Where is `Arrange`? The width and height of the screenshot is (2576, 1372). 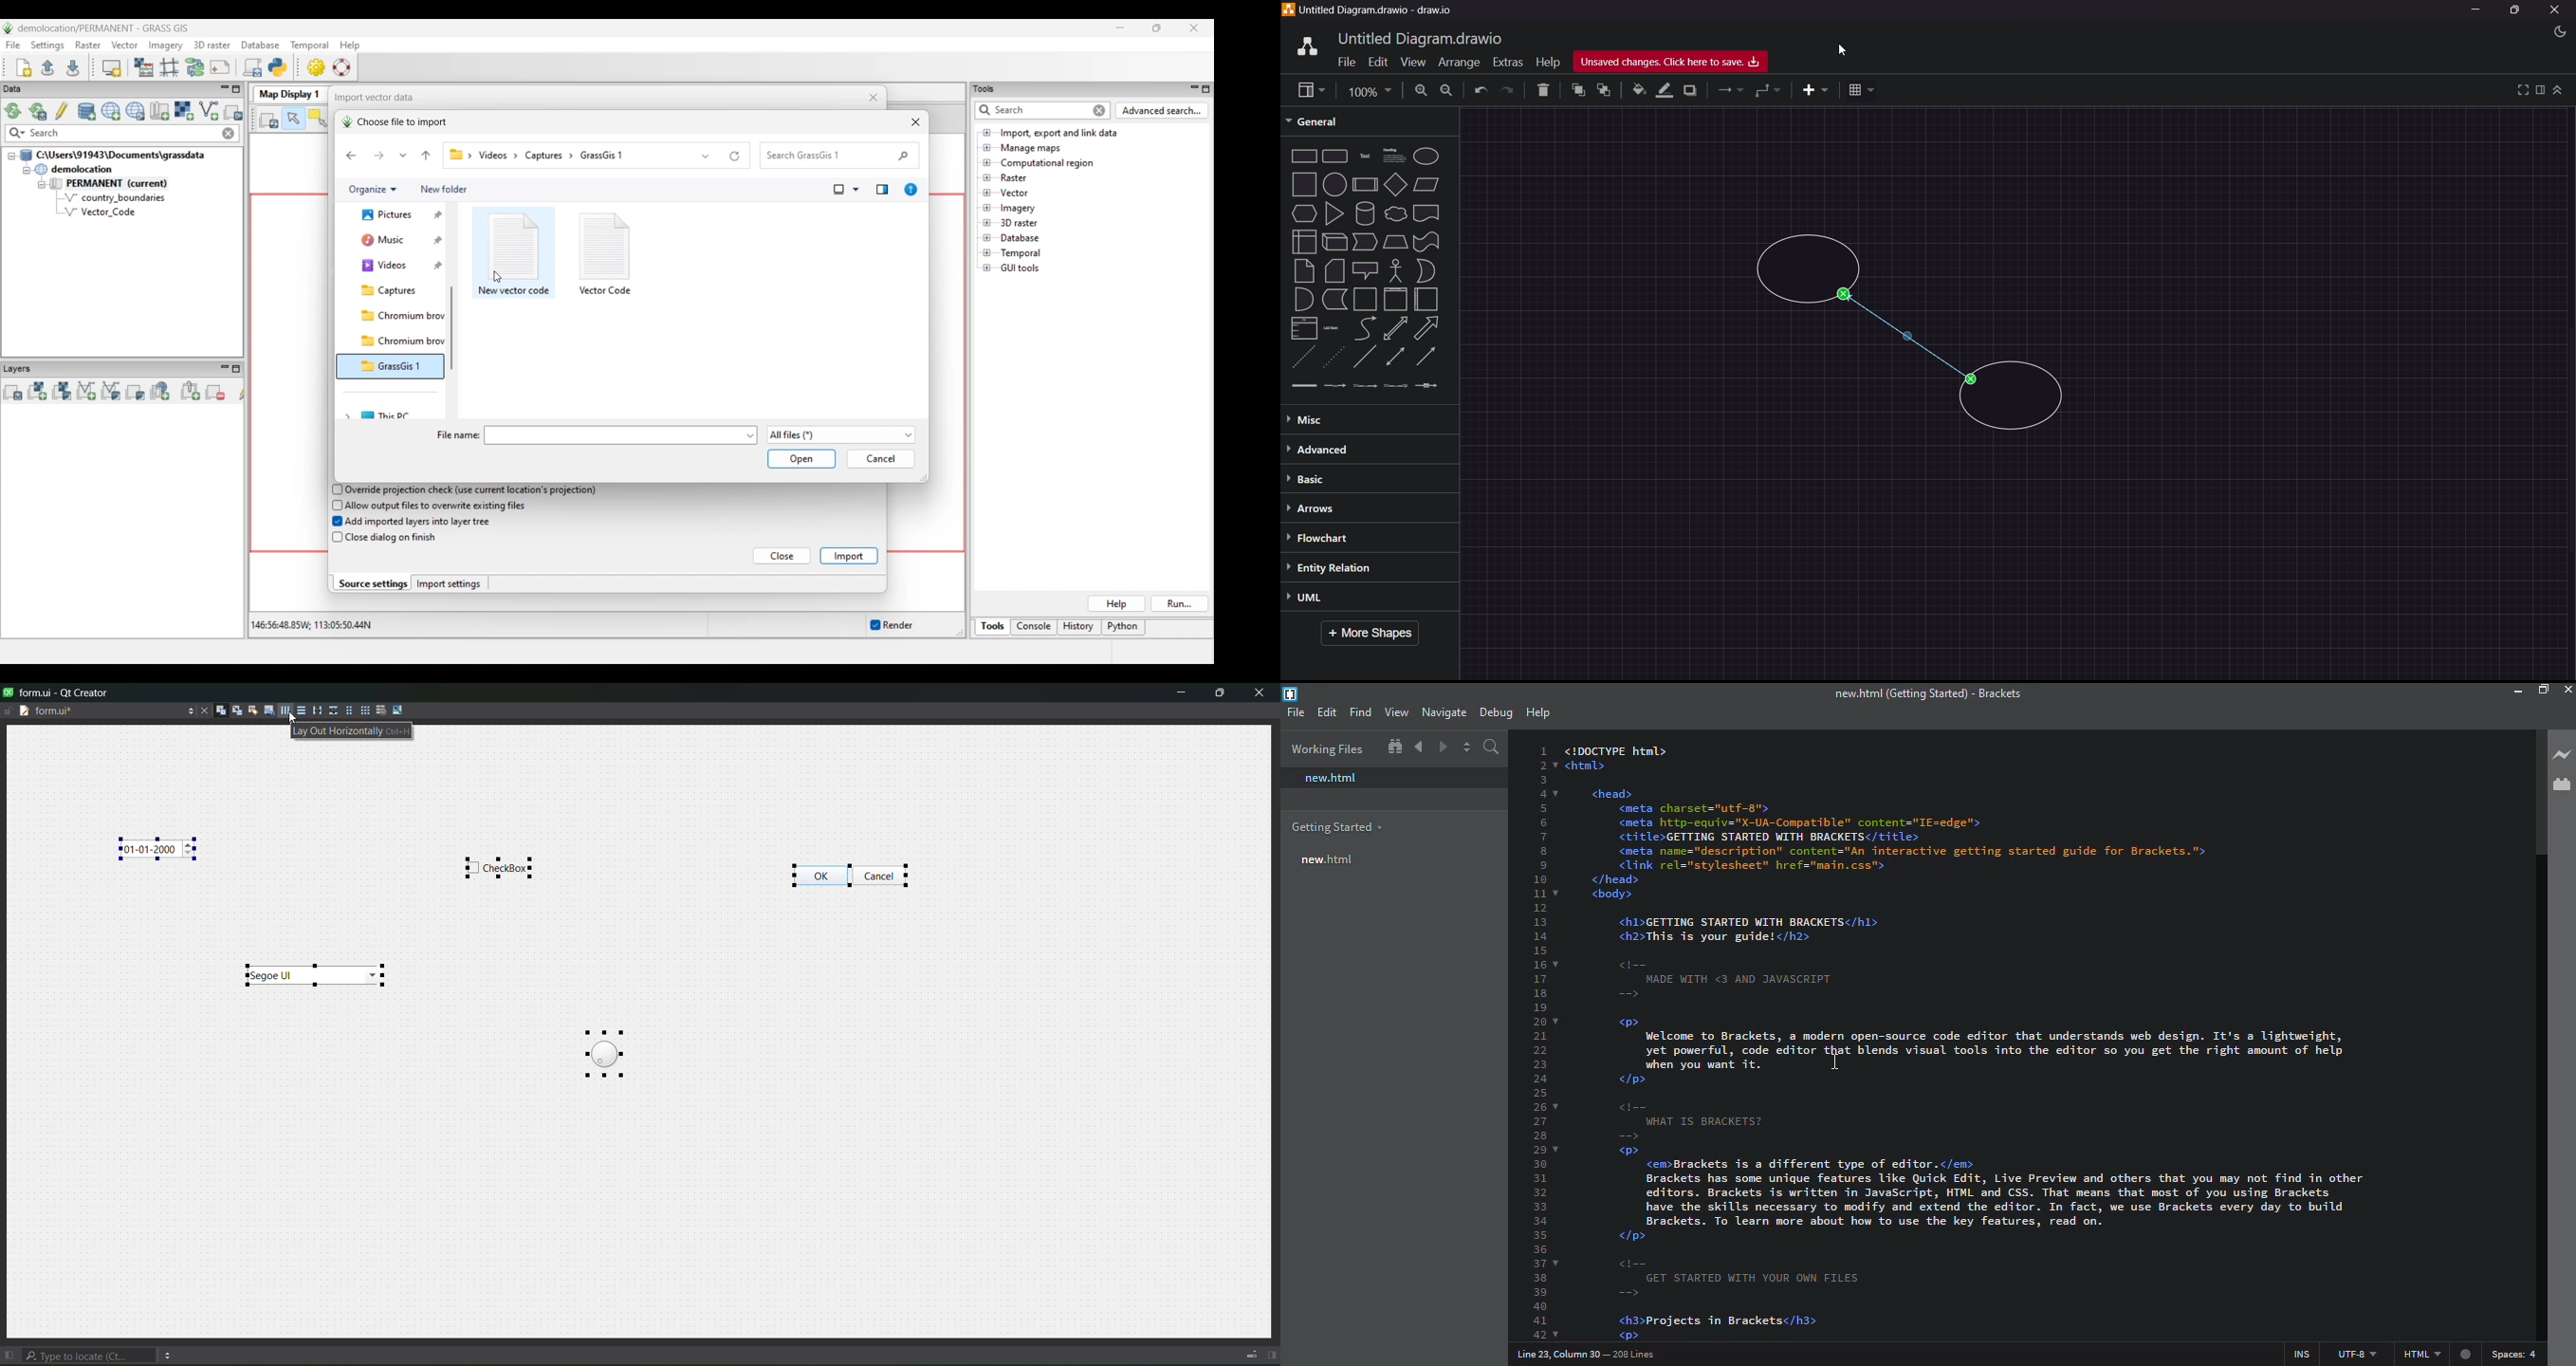 Arrange is located at coordinates (1456, 63).